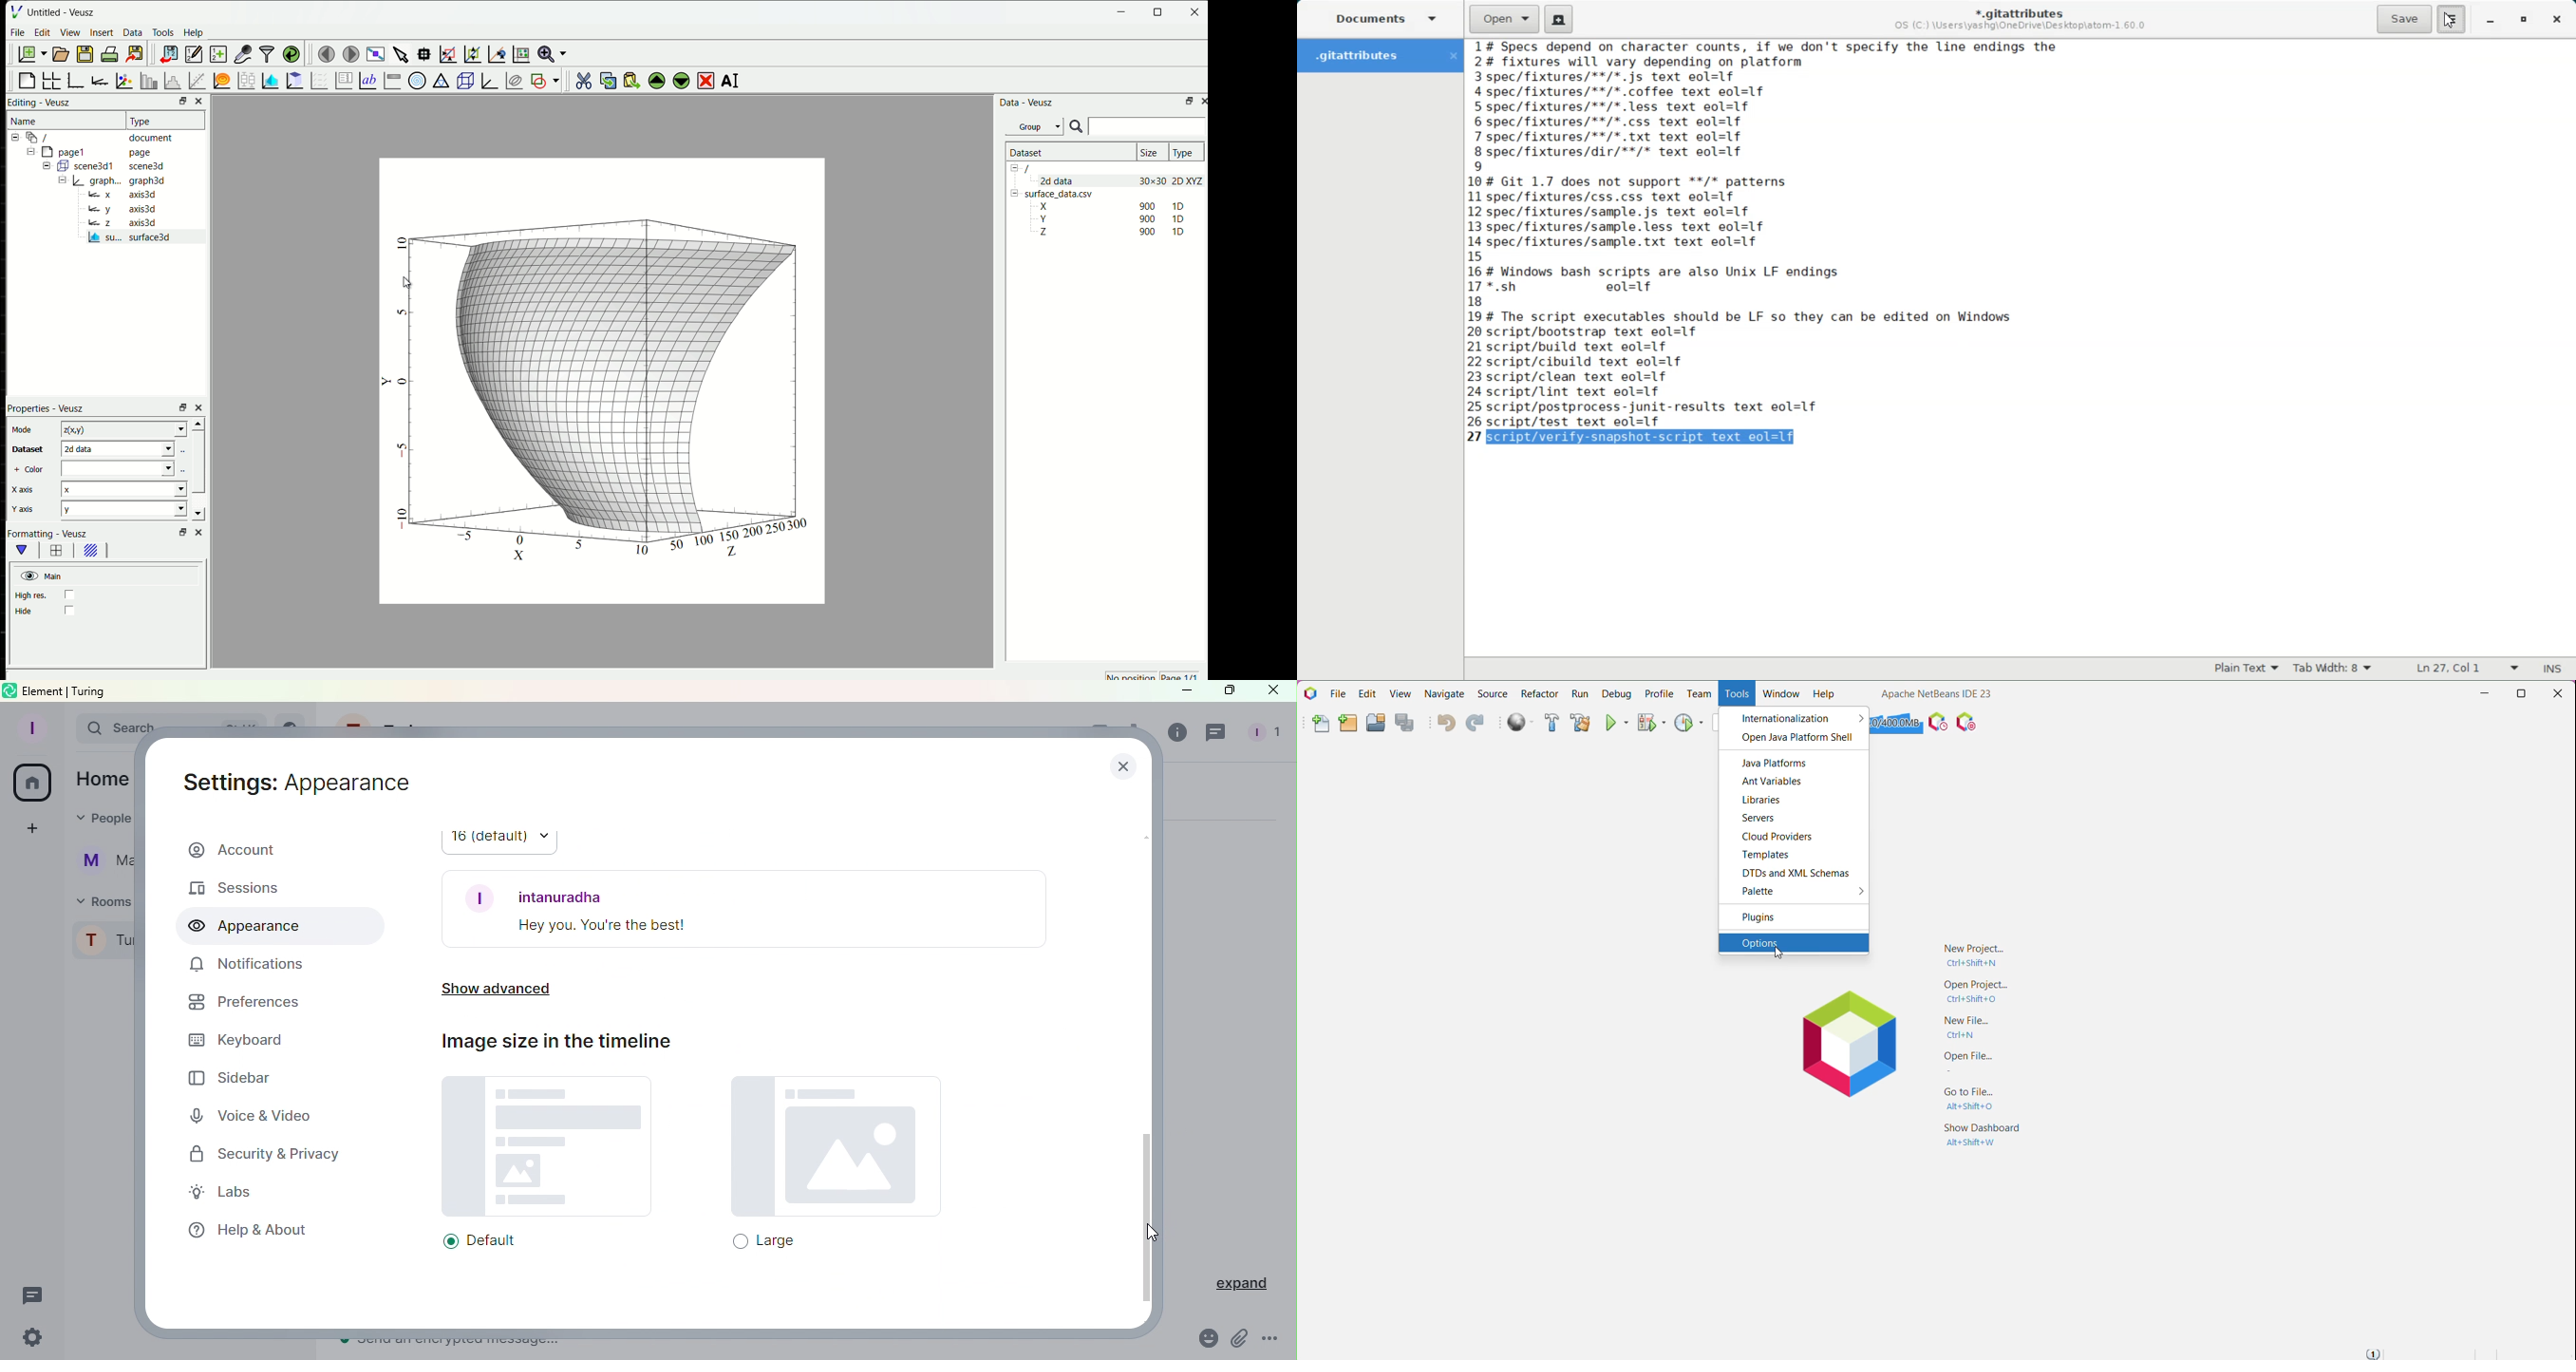 The height and width of the screenshot is (1372, 2576). I want to click on Security and Privacy, so click(265, 1155).